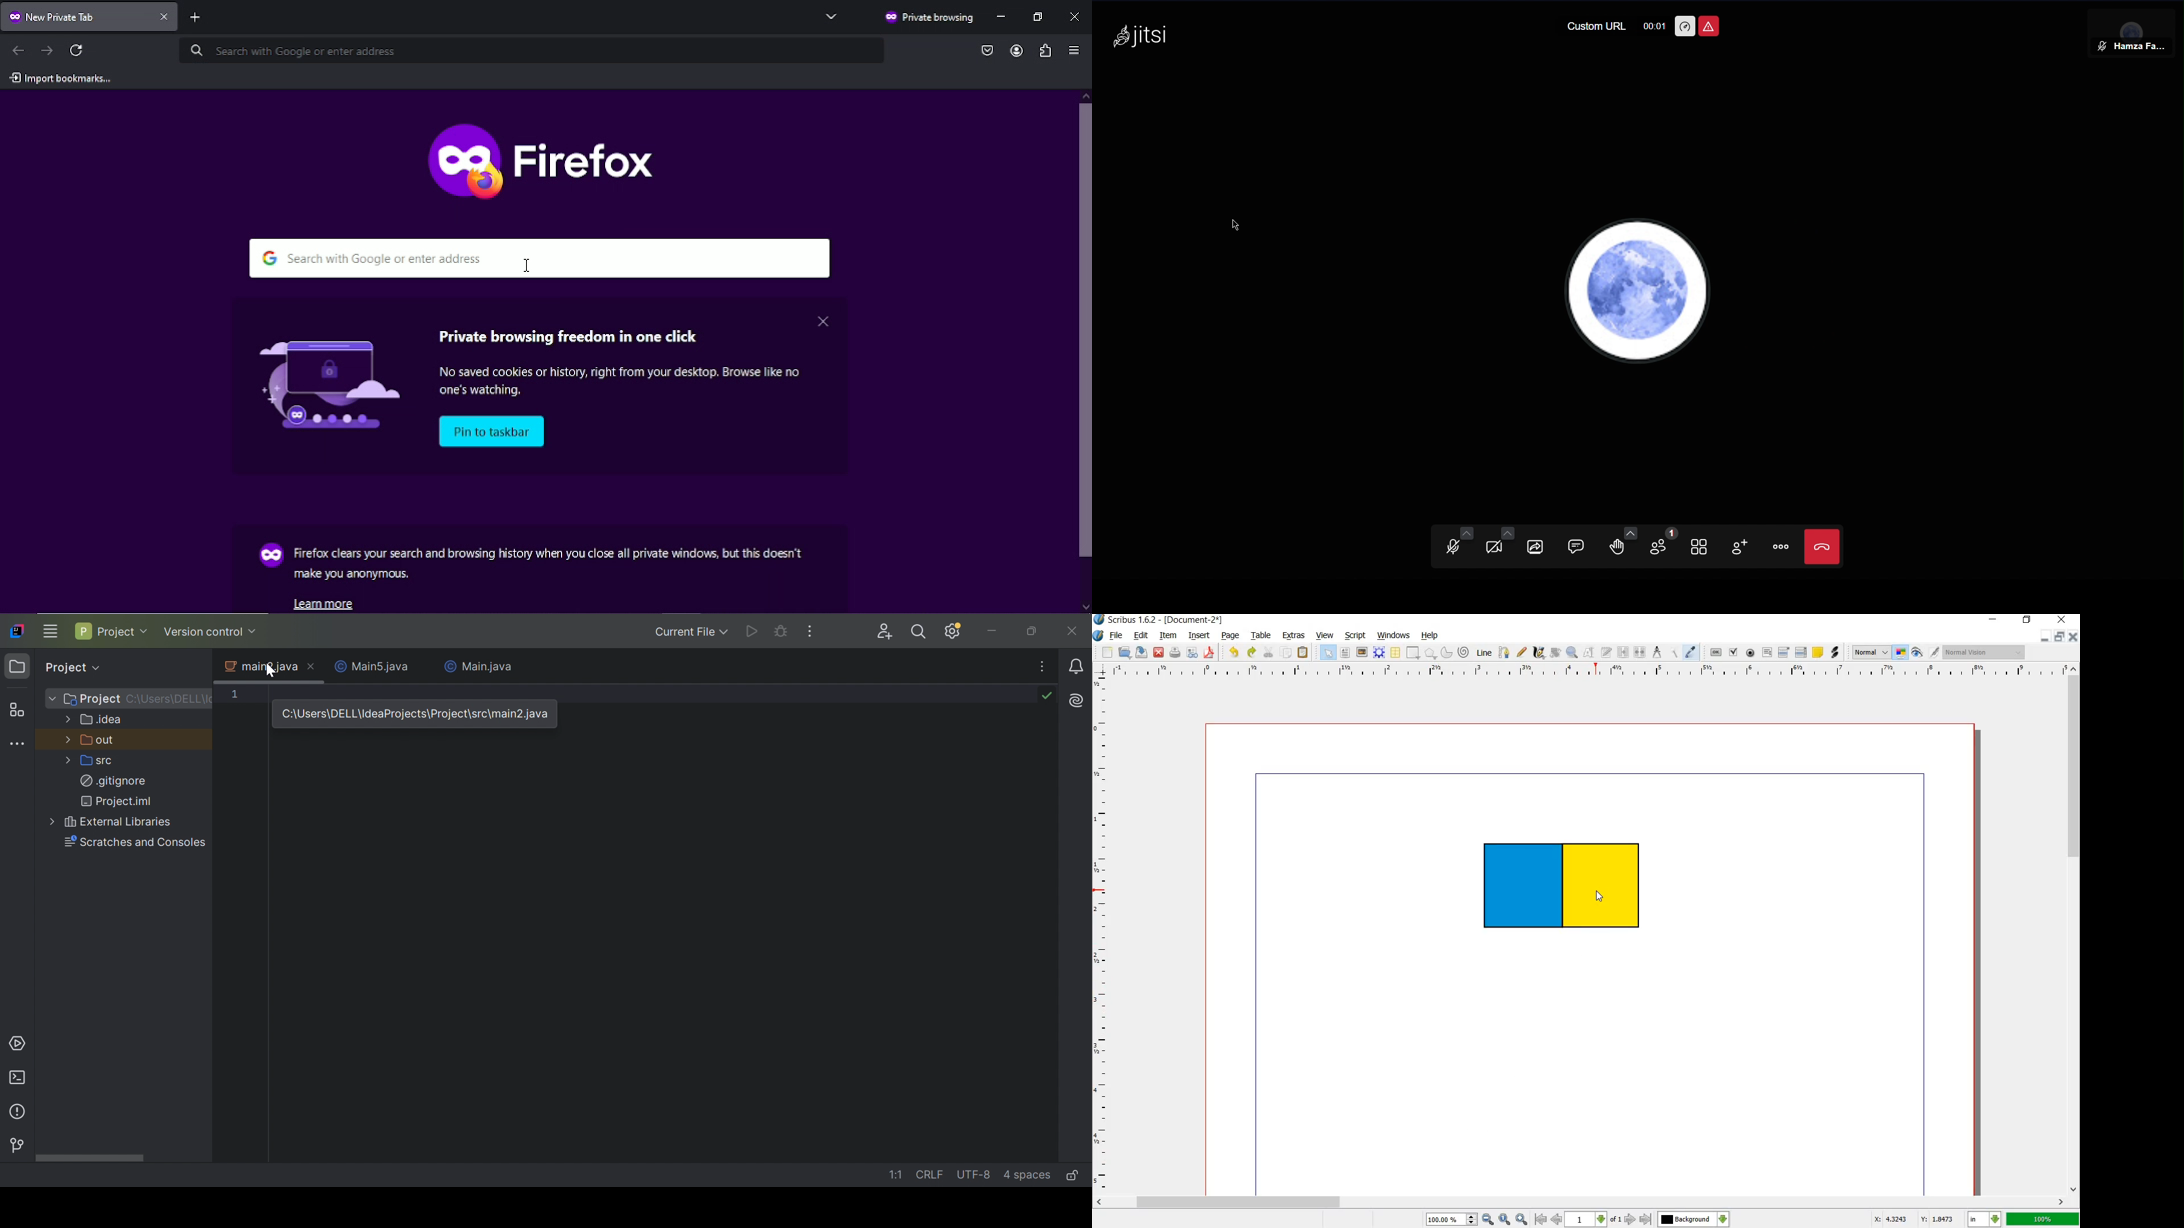 The height and width of the screenshot is (1232, 2184). What do you see at coordinates (1914, 1219) in the screenshot?
I see `X: 43243 Y: 18473` at bounding box center [1914, 1219].